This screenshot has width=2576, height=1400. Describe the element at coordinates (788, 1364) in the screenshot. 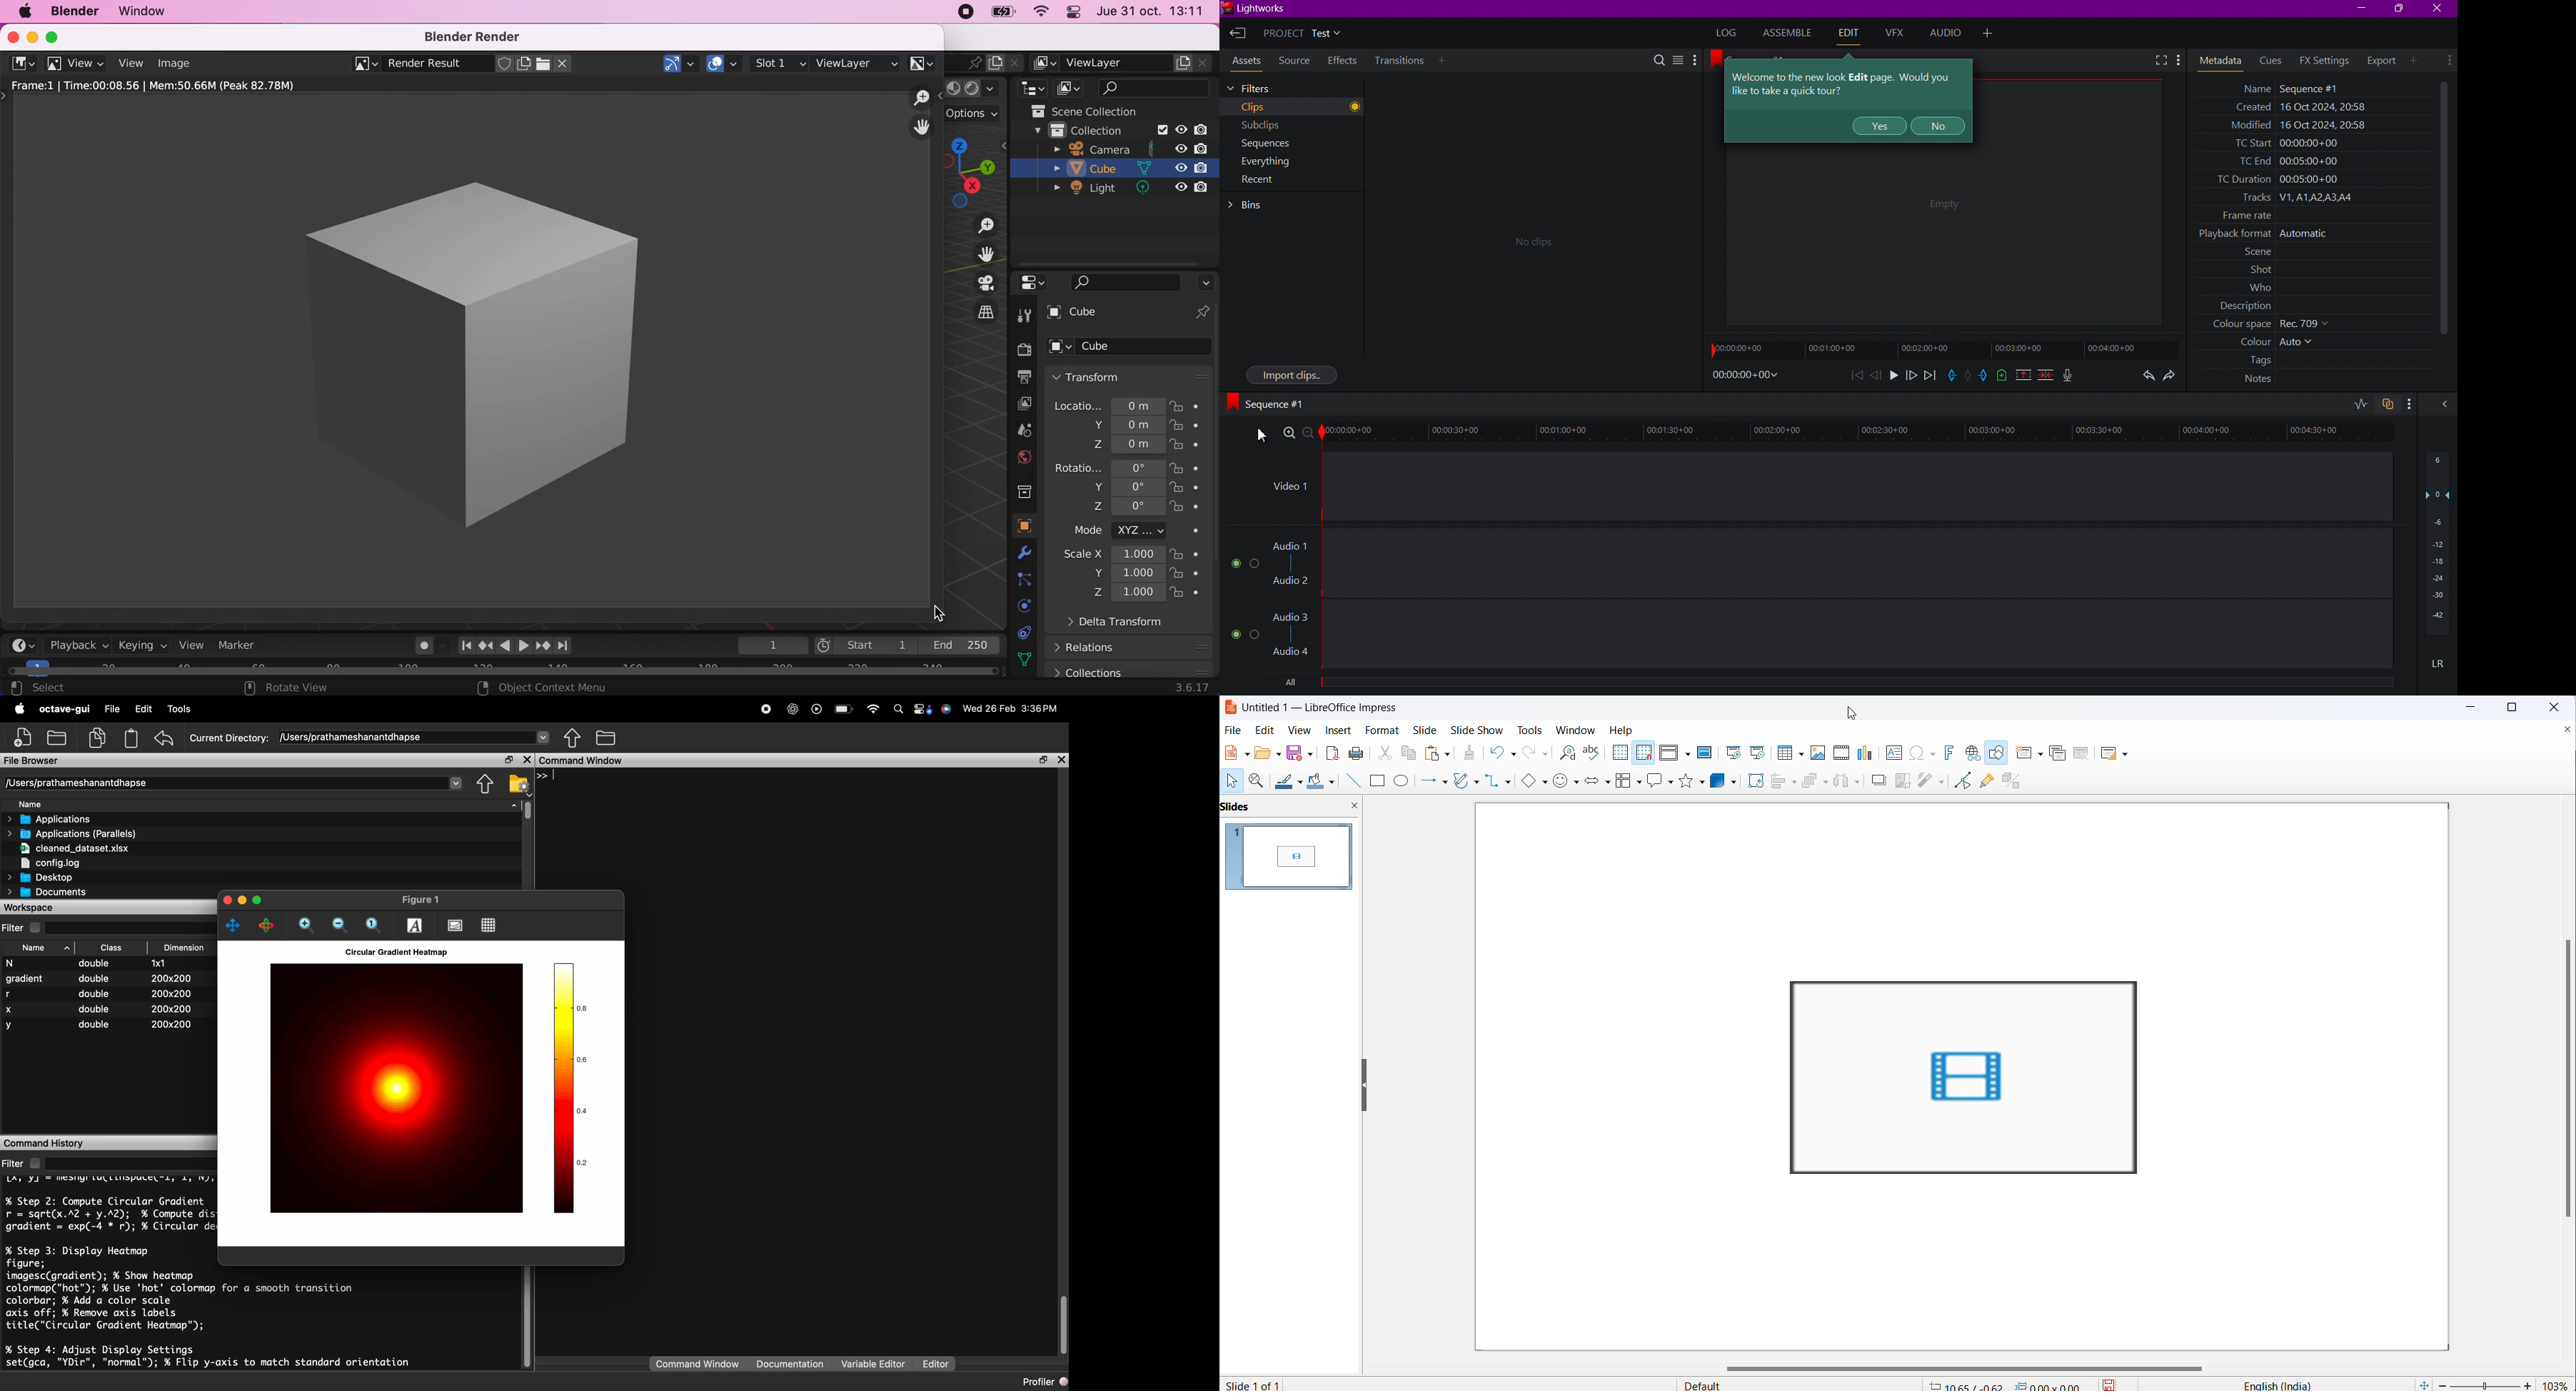

I see `Documentation` at that location.